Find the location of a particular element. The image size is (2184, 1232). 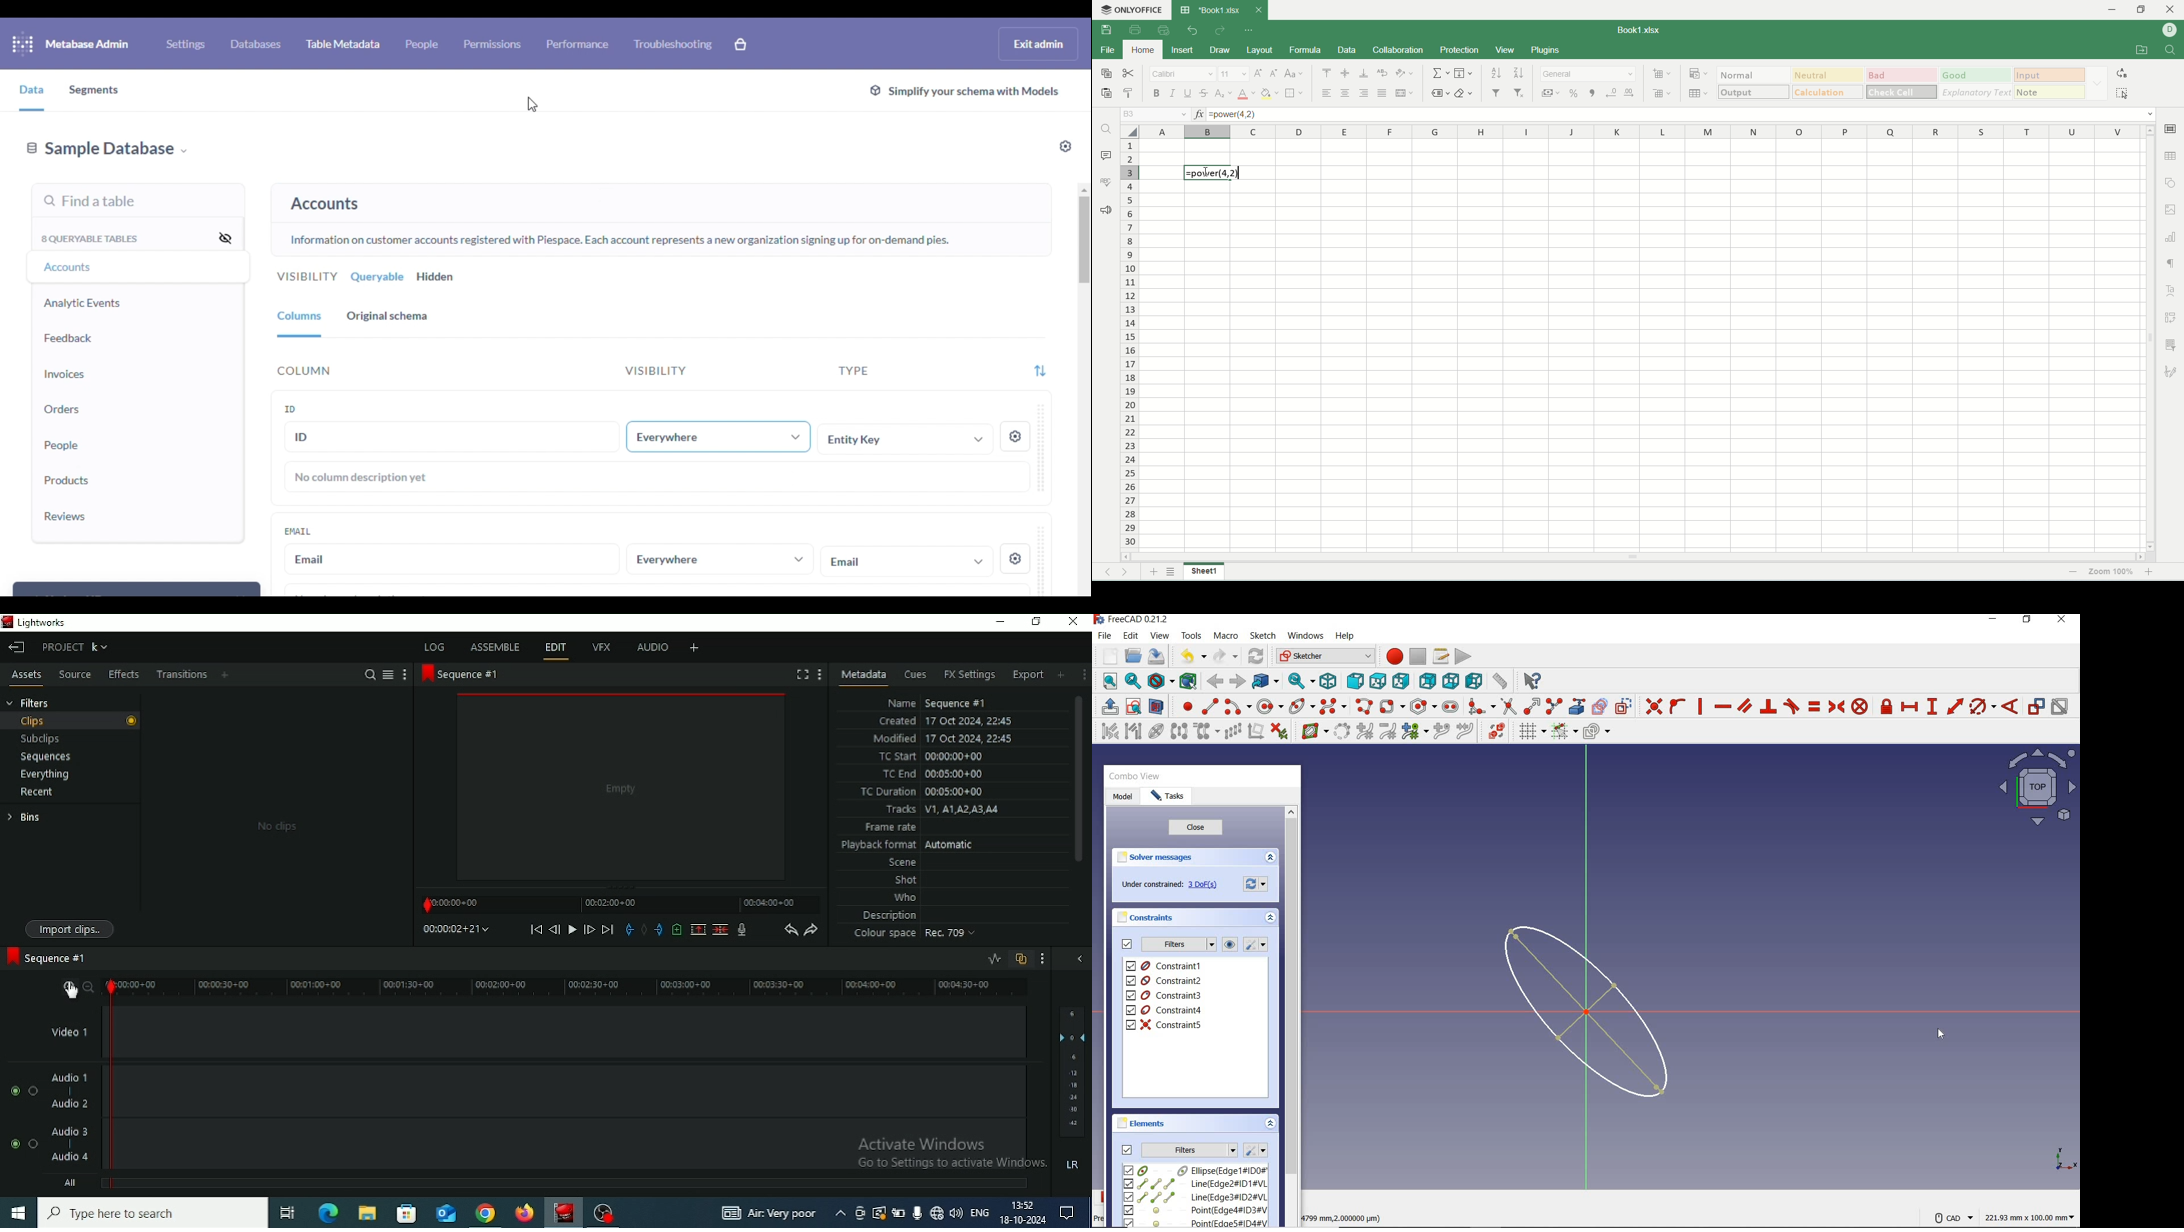

save is located at coordinates (1156, 656).